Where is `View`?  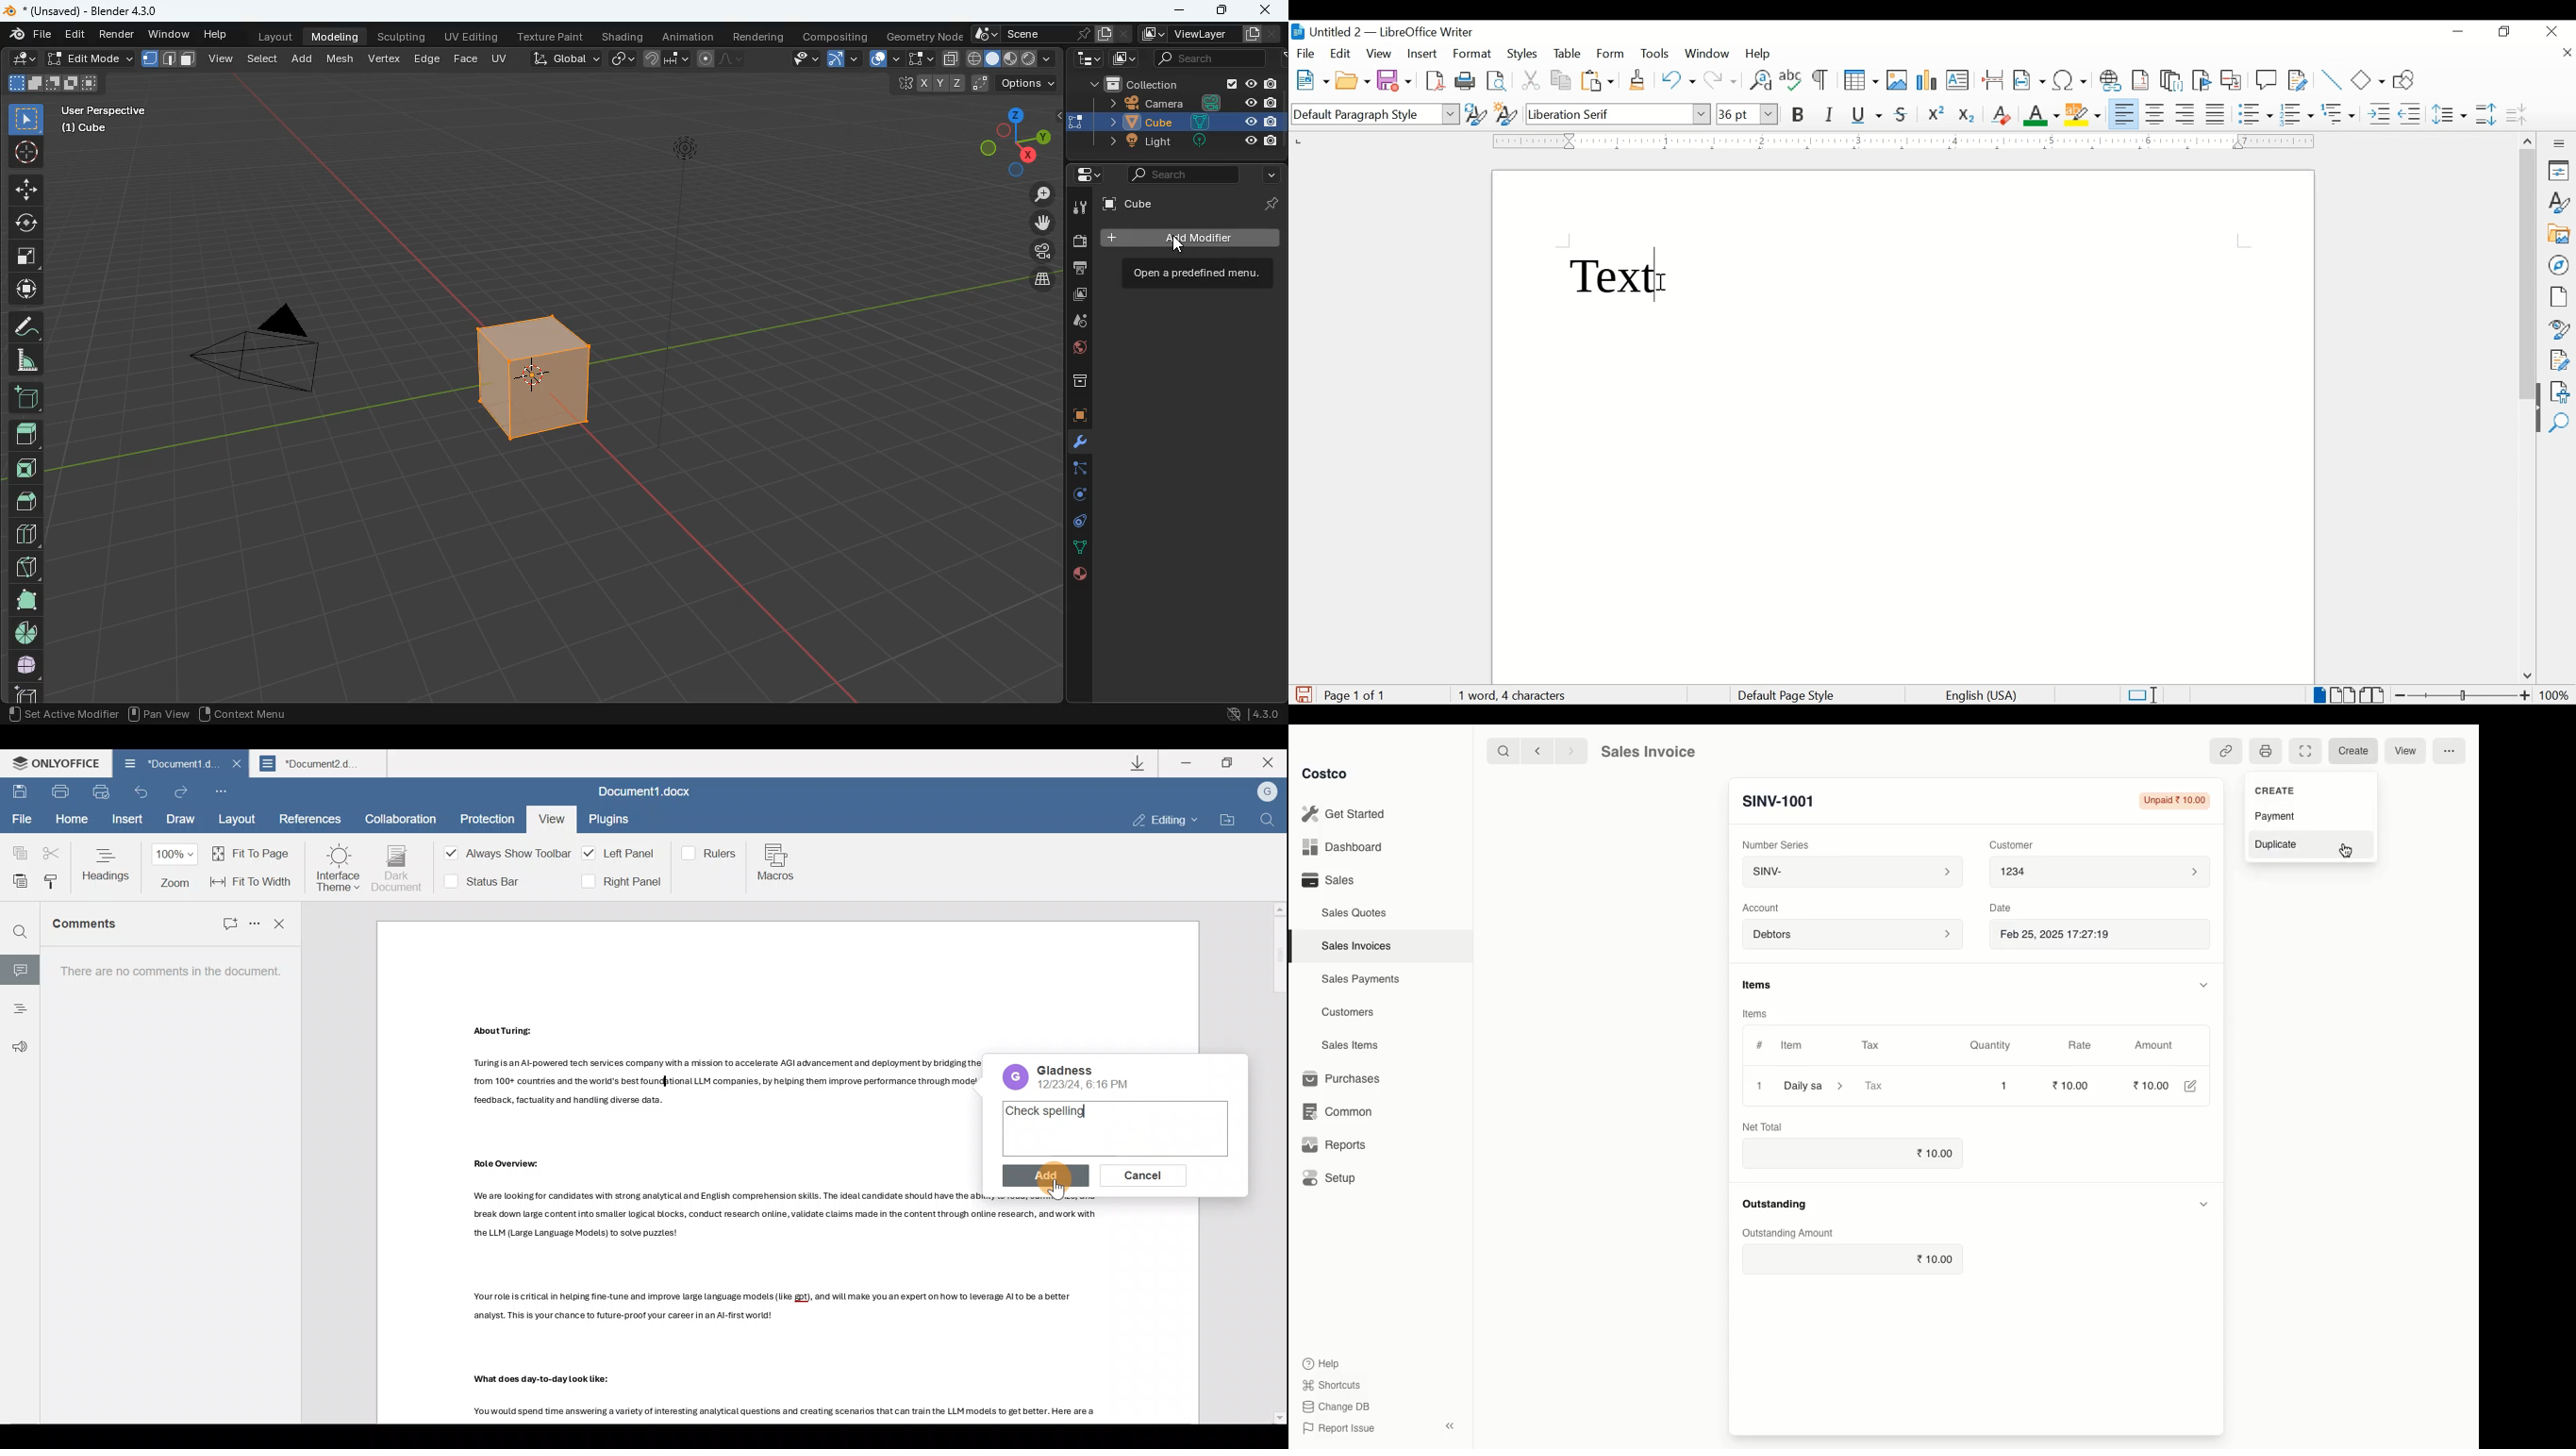
View is located at coordinates (550, 816).